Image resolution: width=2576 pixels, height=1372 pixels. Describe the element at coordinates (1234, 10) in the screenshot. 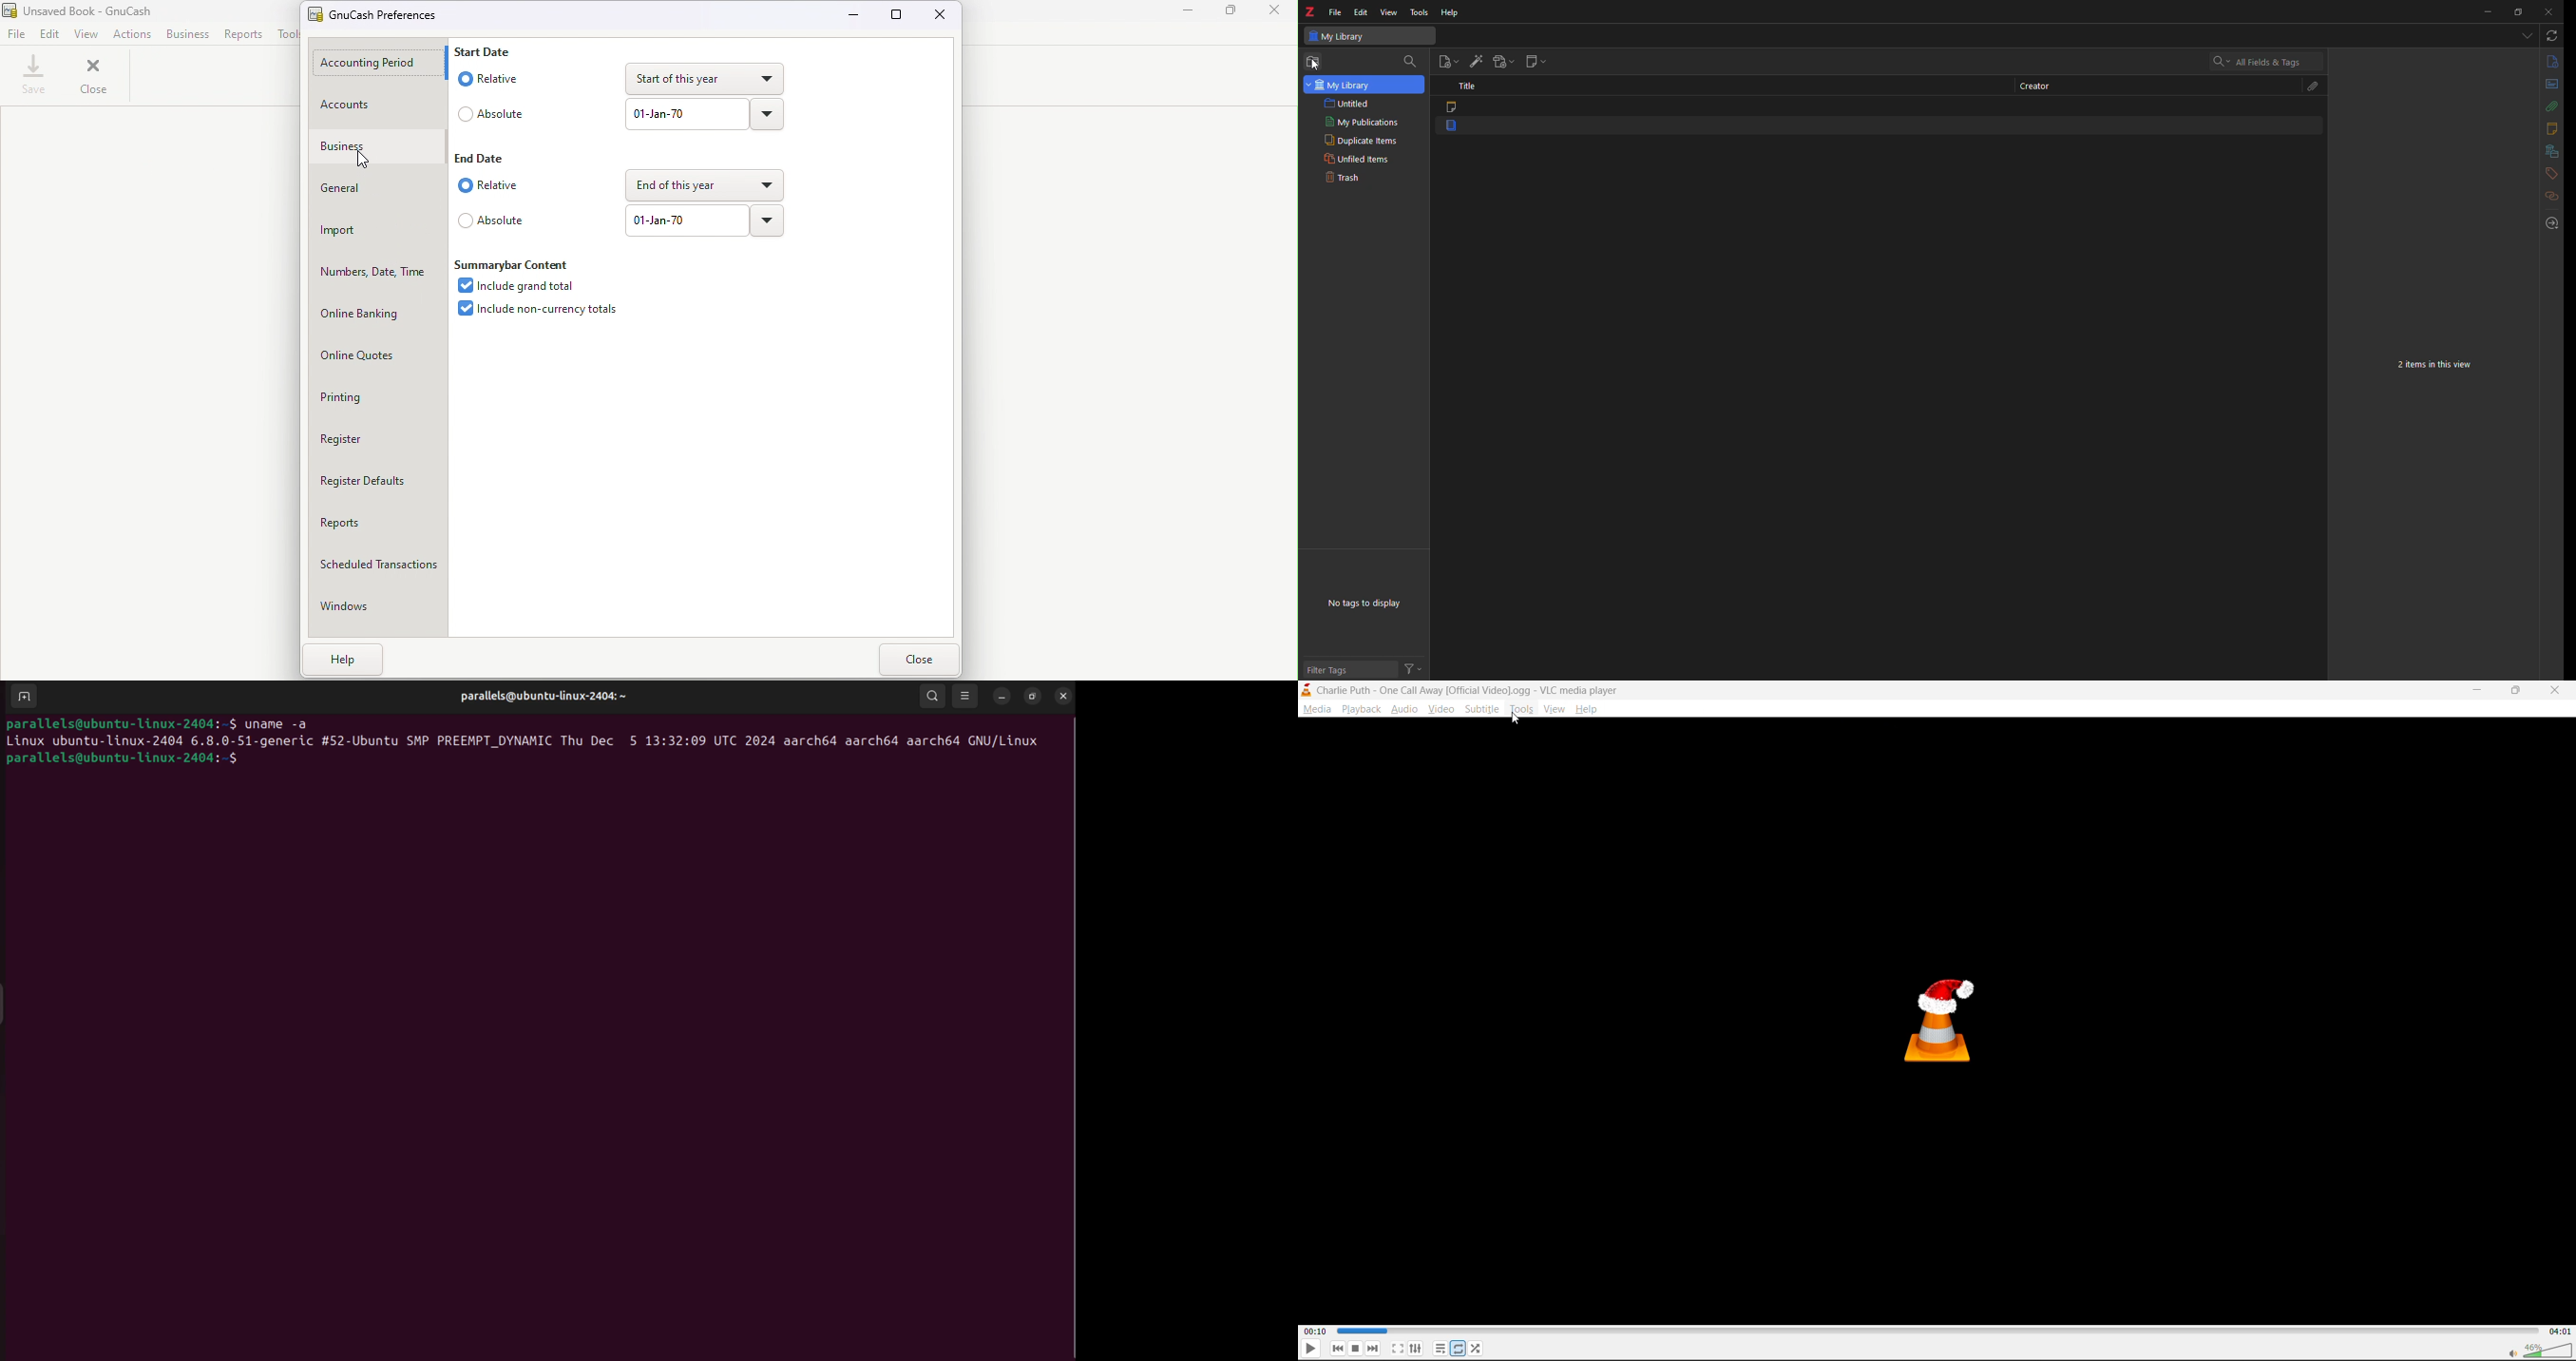

I see `Maximize` at that location.